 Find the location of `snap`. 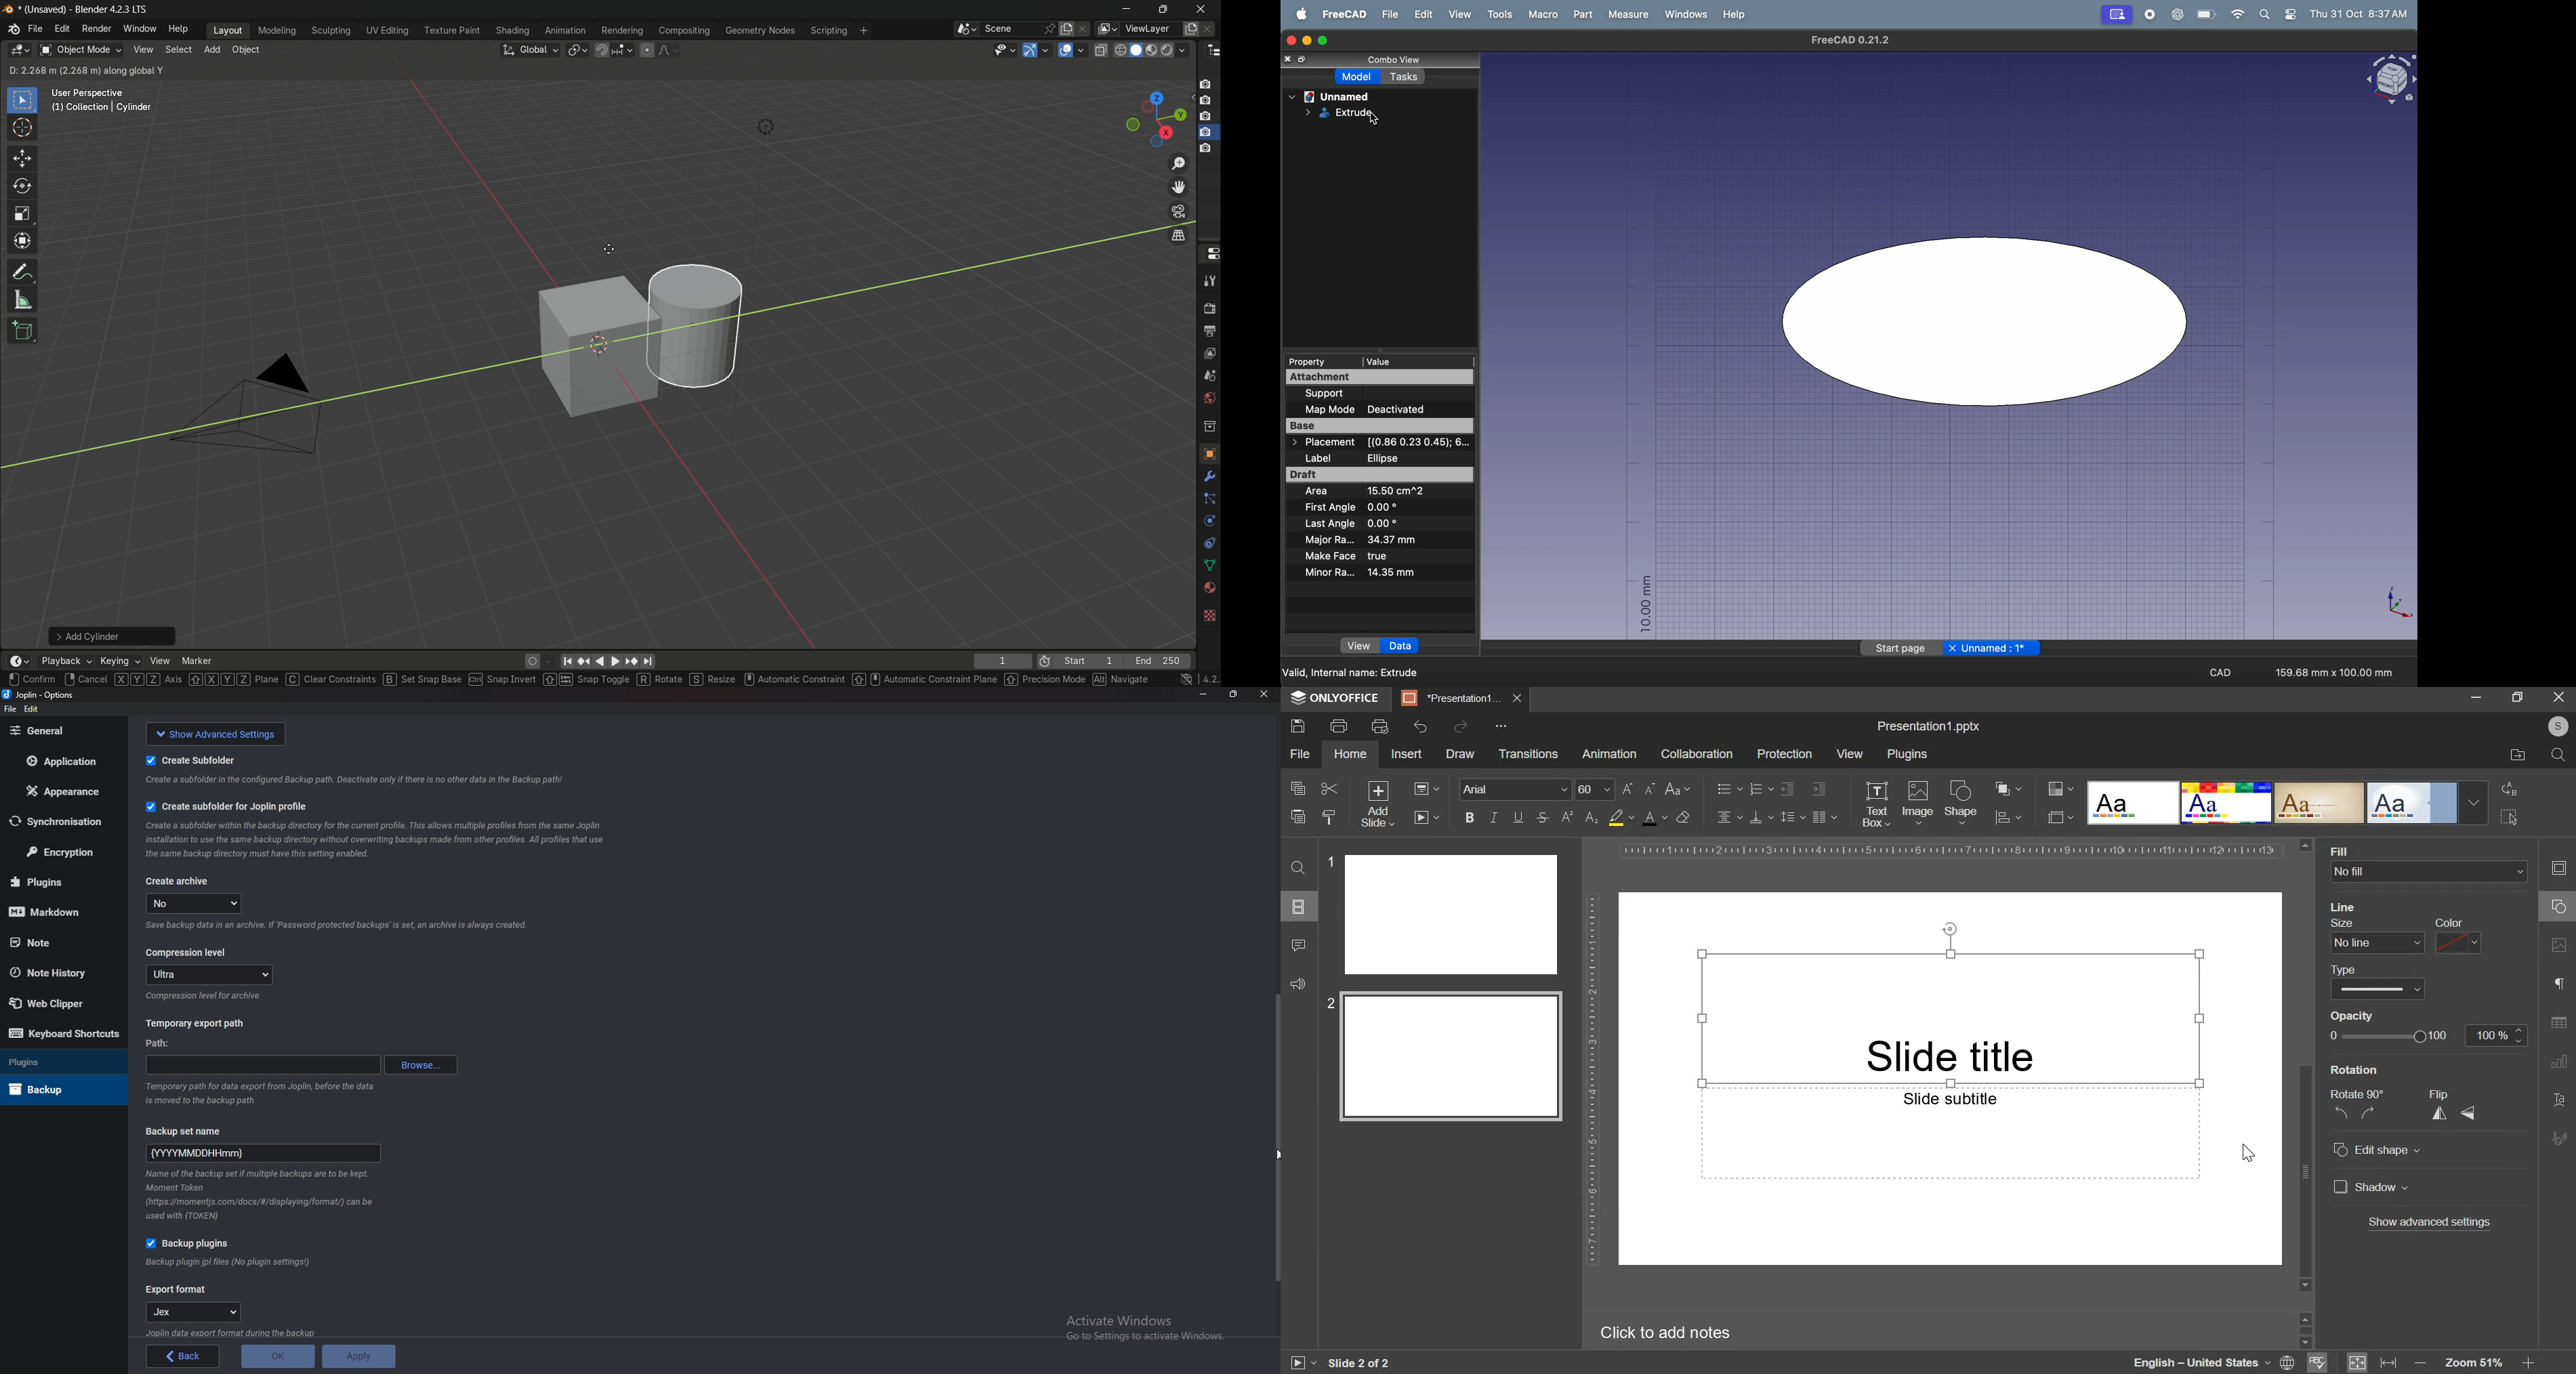

snap is located at coordinates (613, 50).